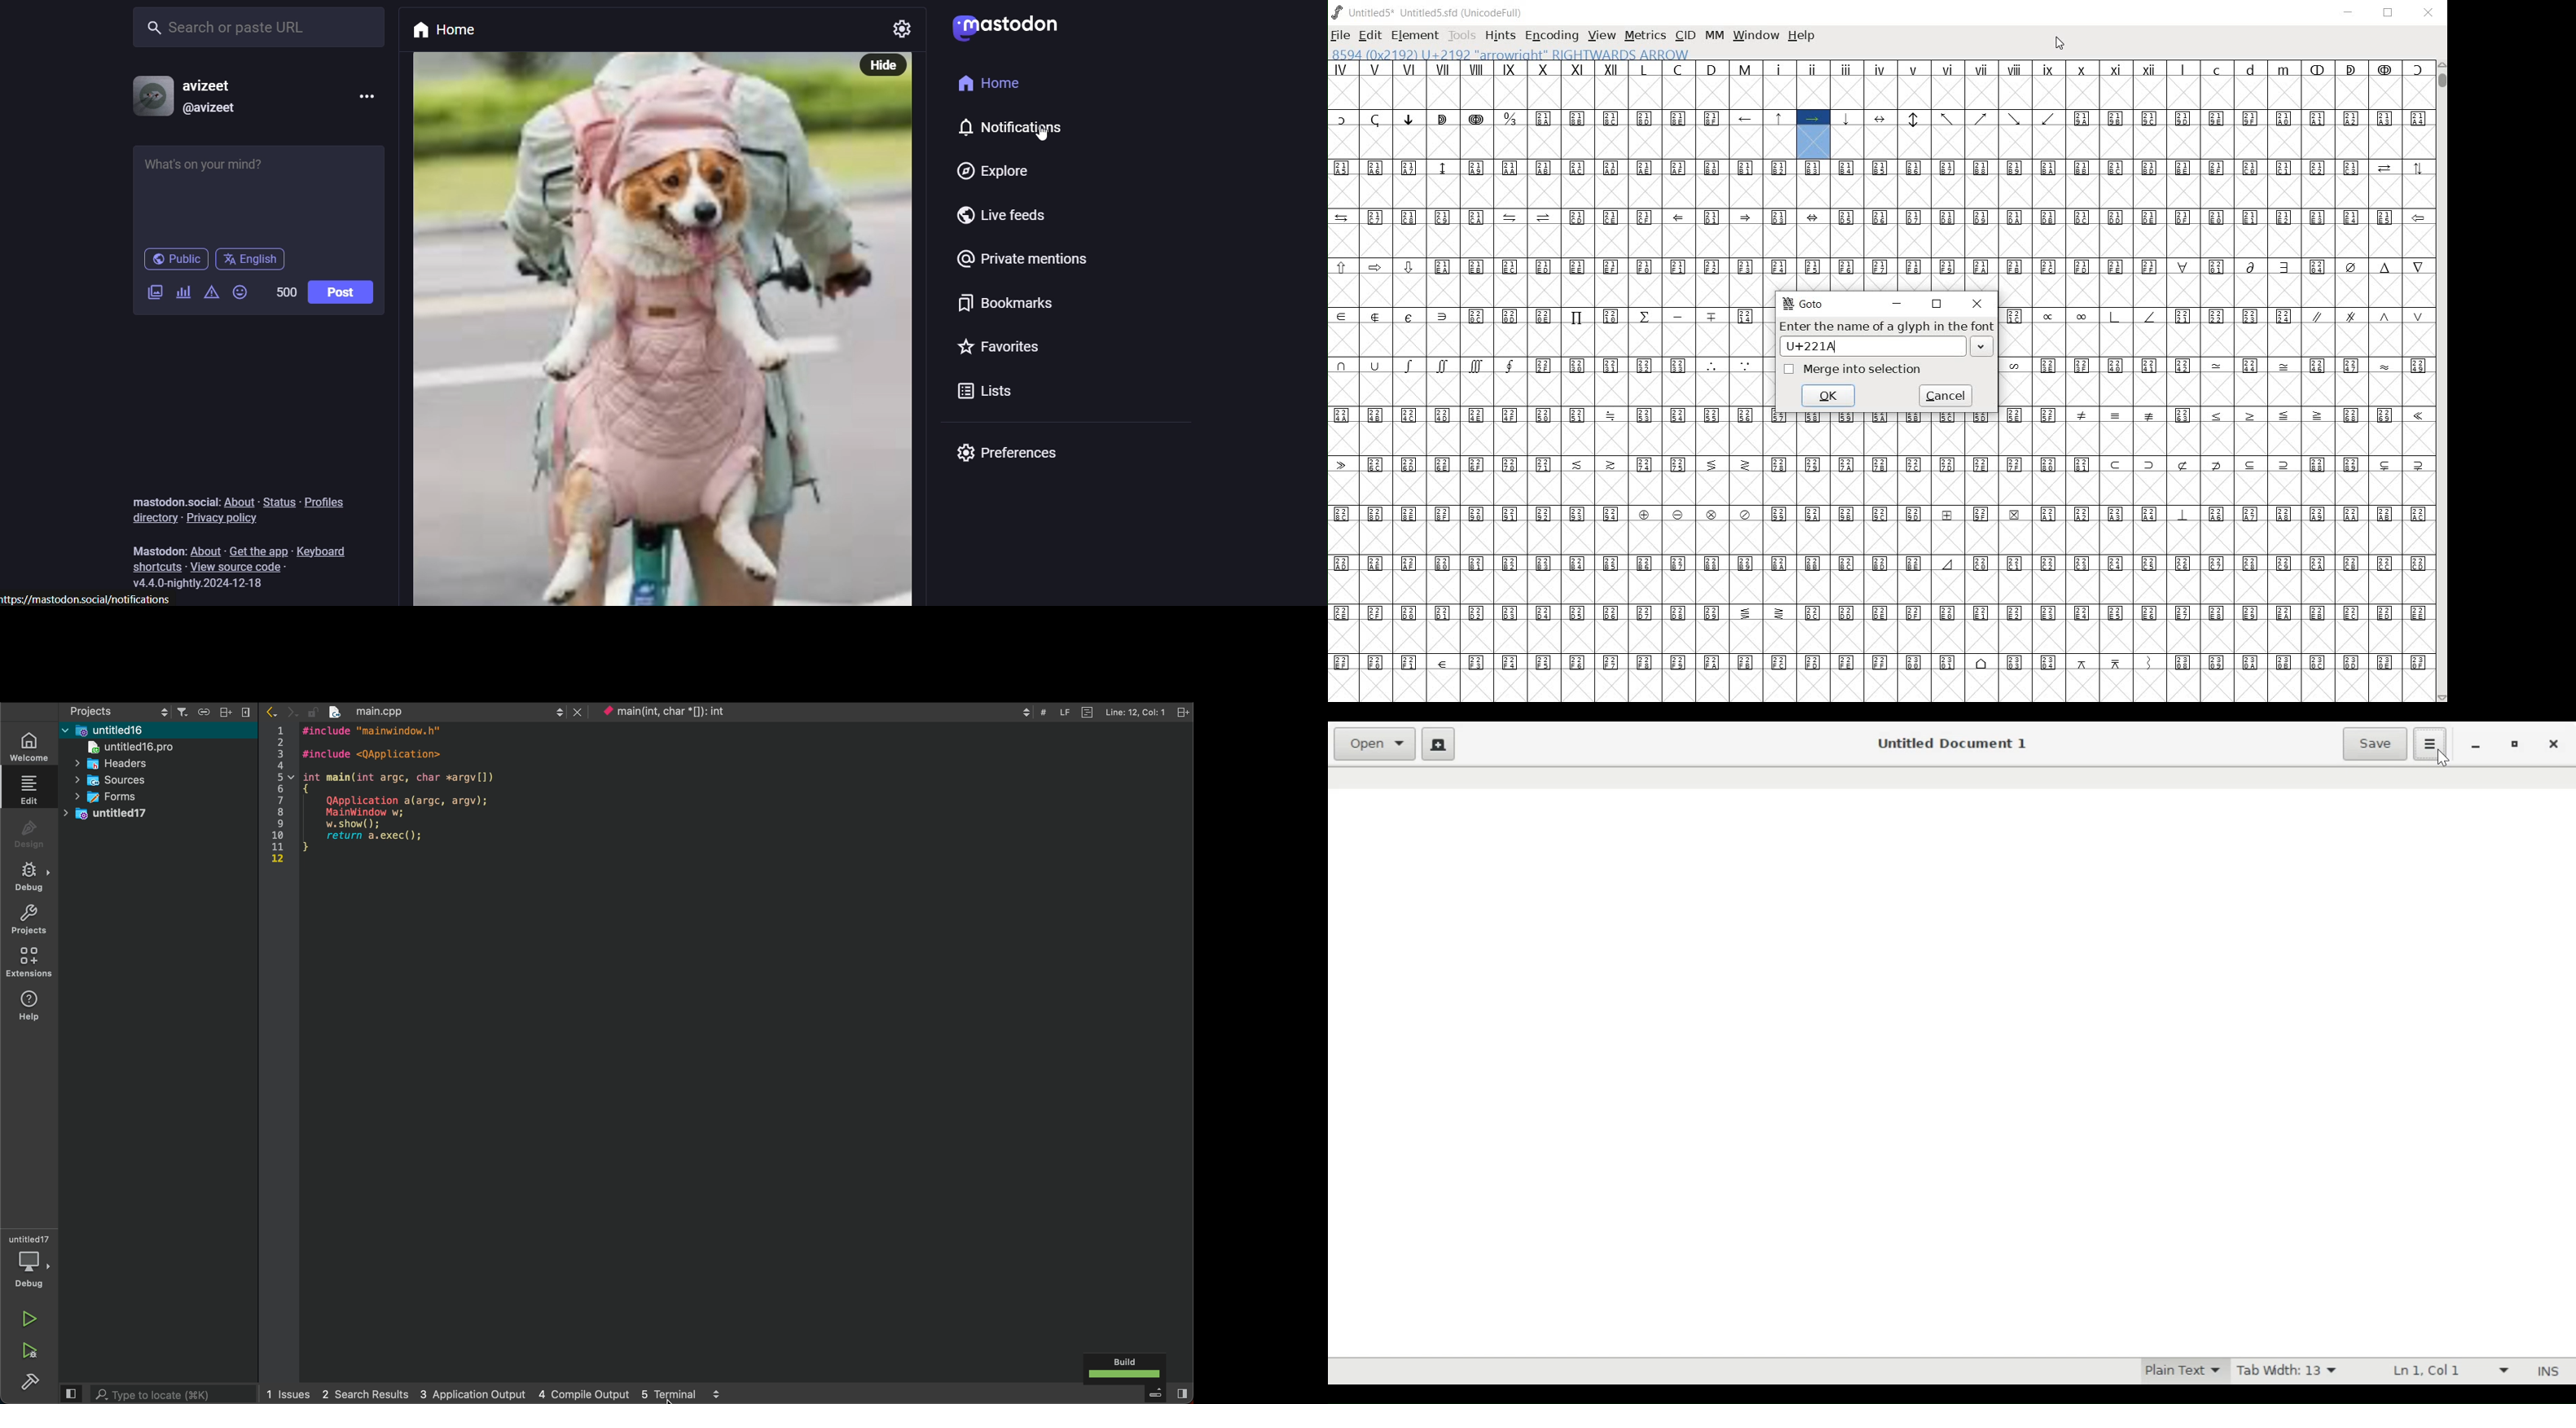 Image resolution: width=2576 pixels, height=1428 pixels. Describe the element at coordinates (173, 500) in the screenshot. I see `text` at that location.